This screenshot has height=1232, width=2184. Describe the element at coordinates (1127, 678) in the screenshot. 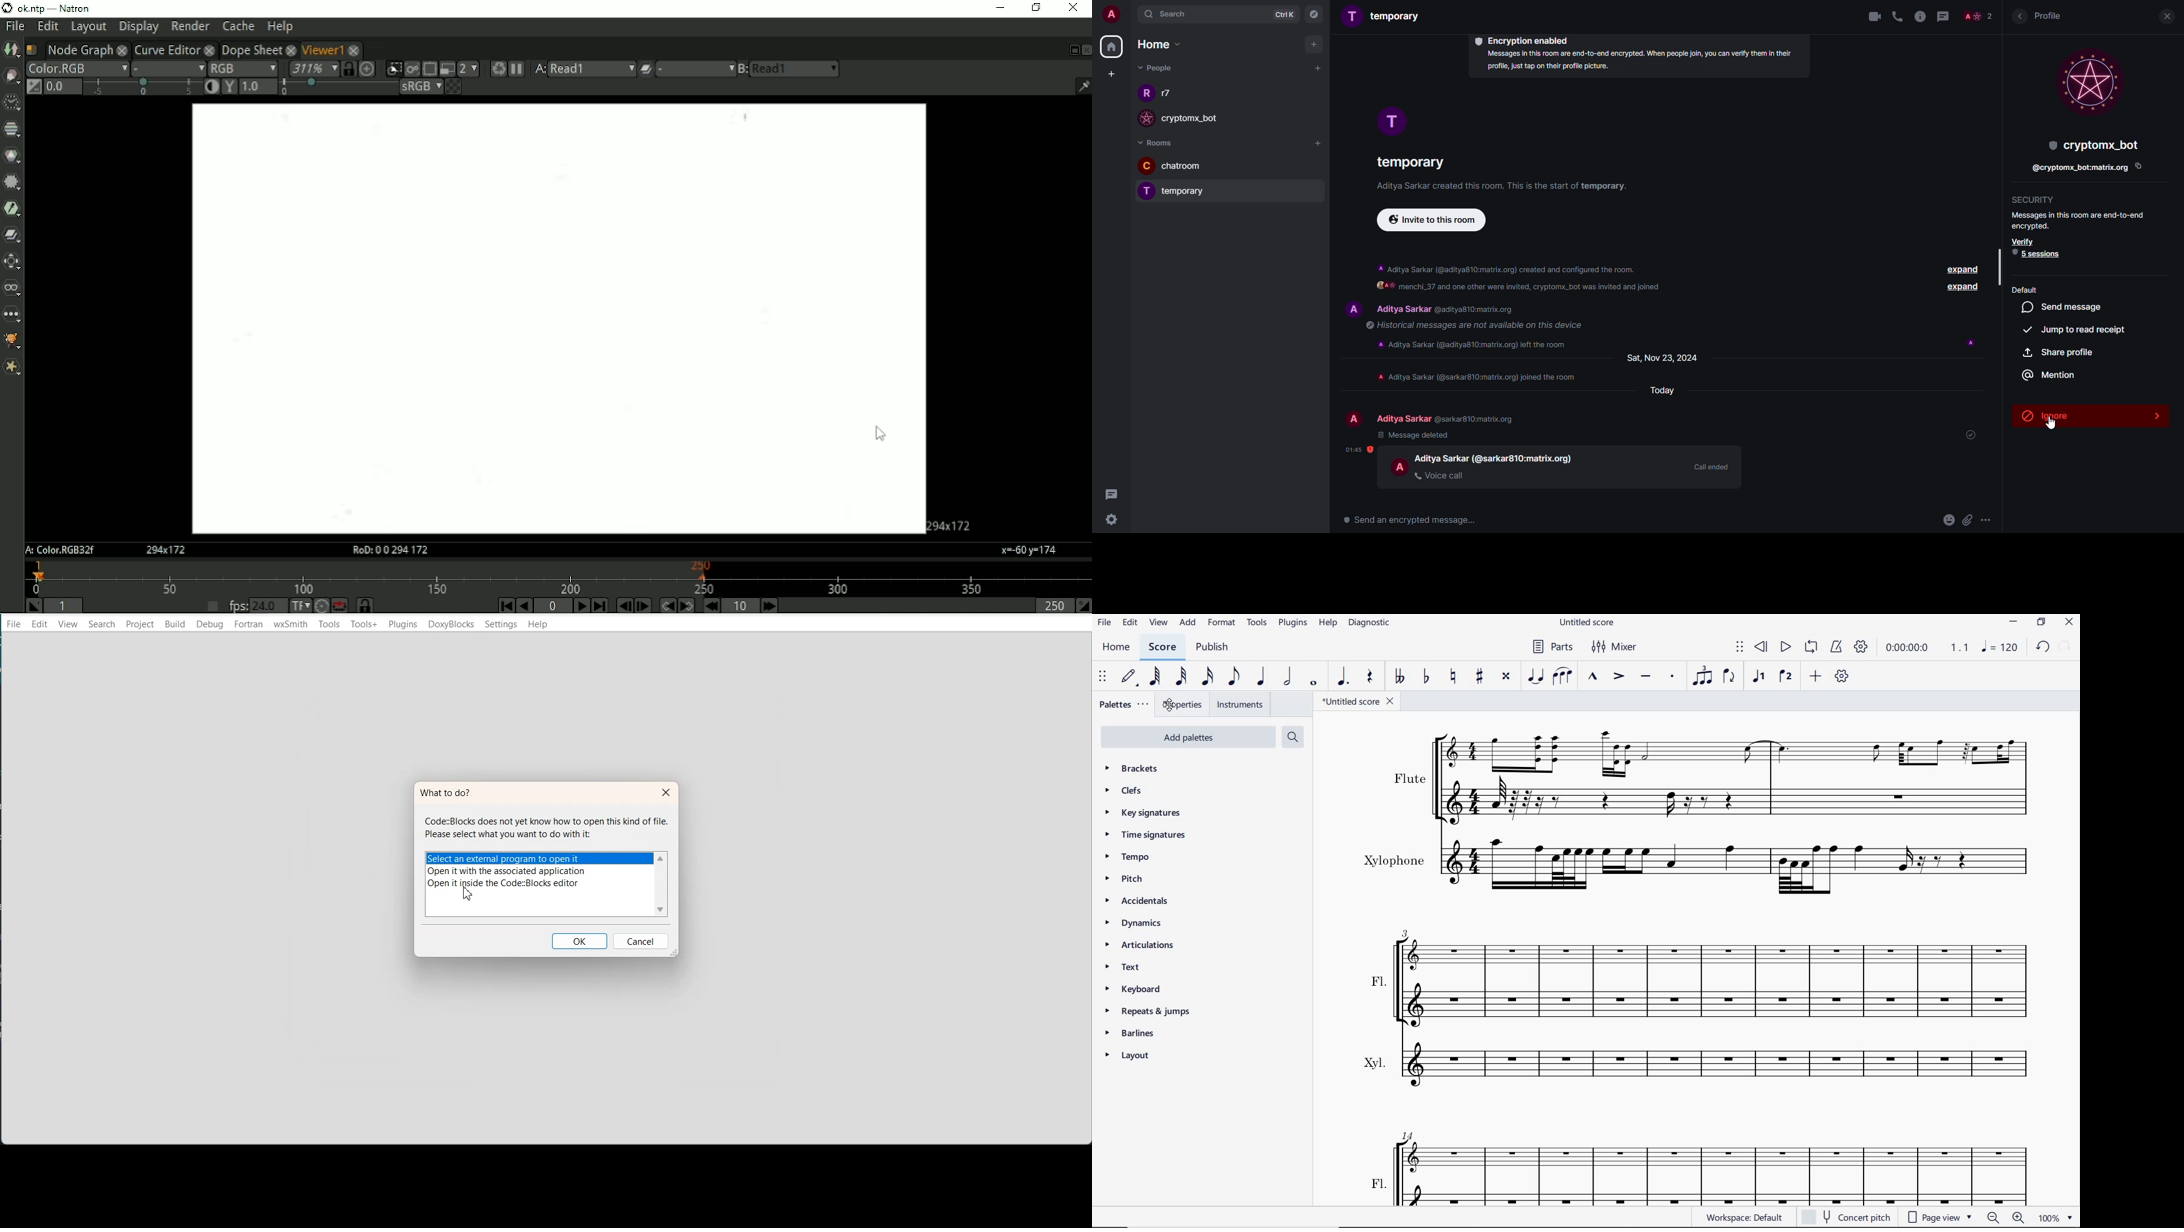

I see `DEFAULT (STEP TIME)` at that location.